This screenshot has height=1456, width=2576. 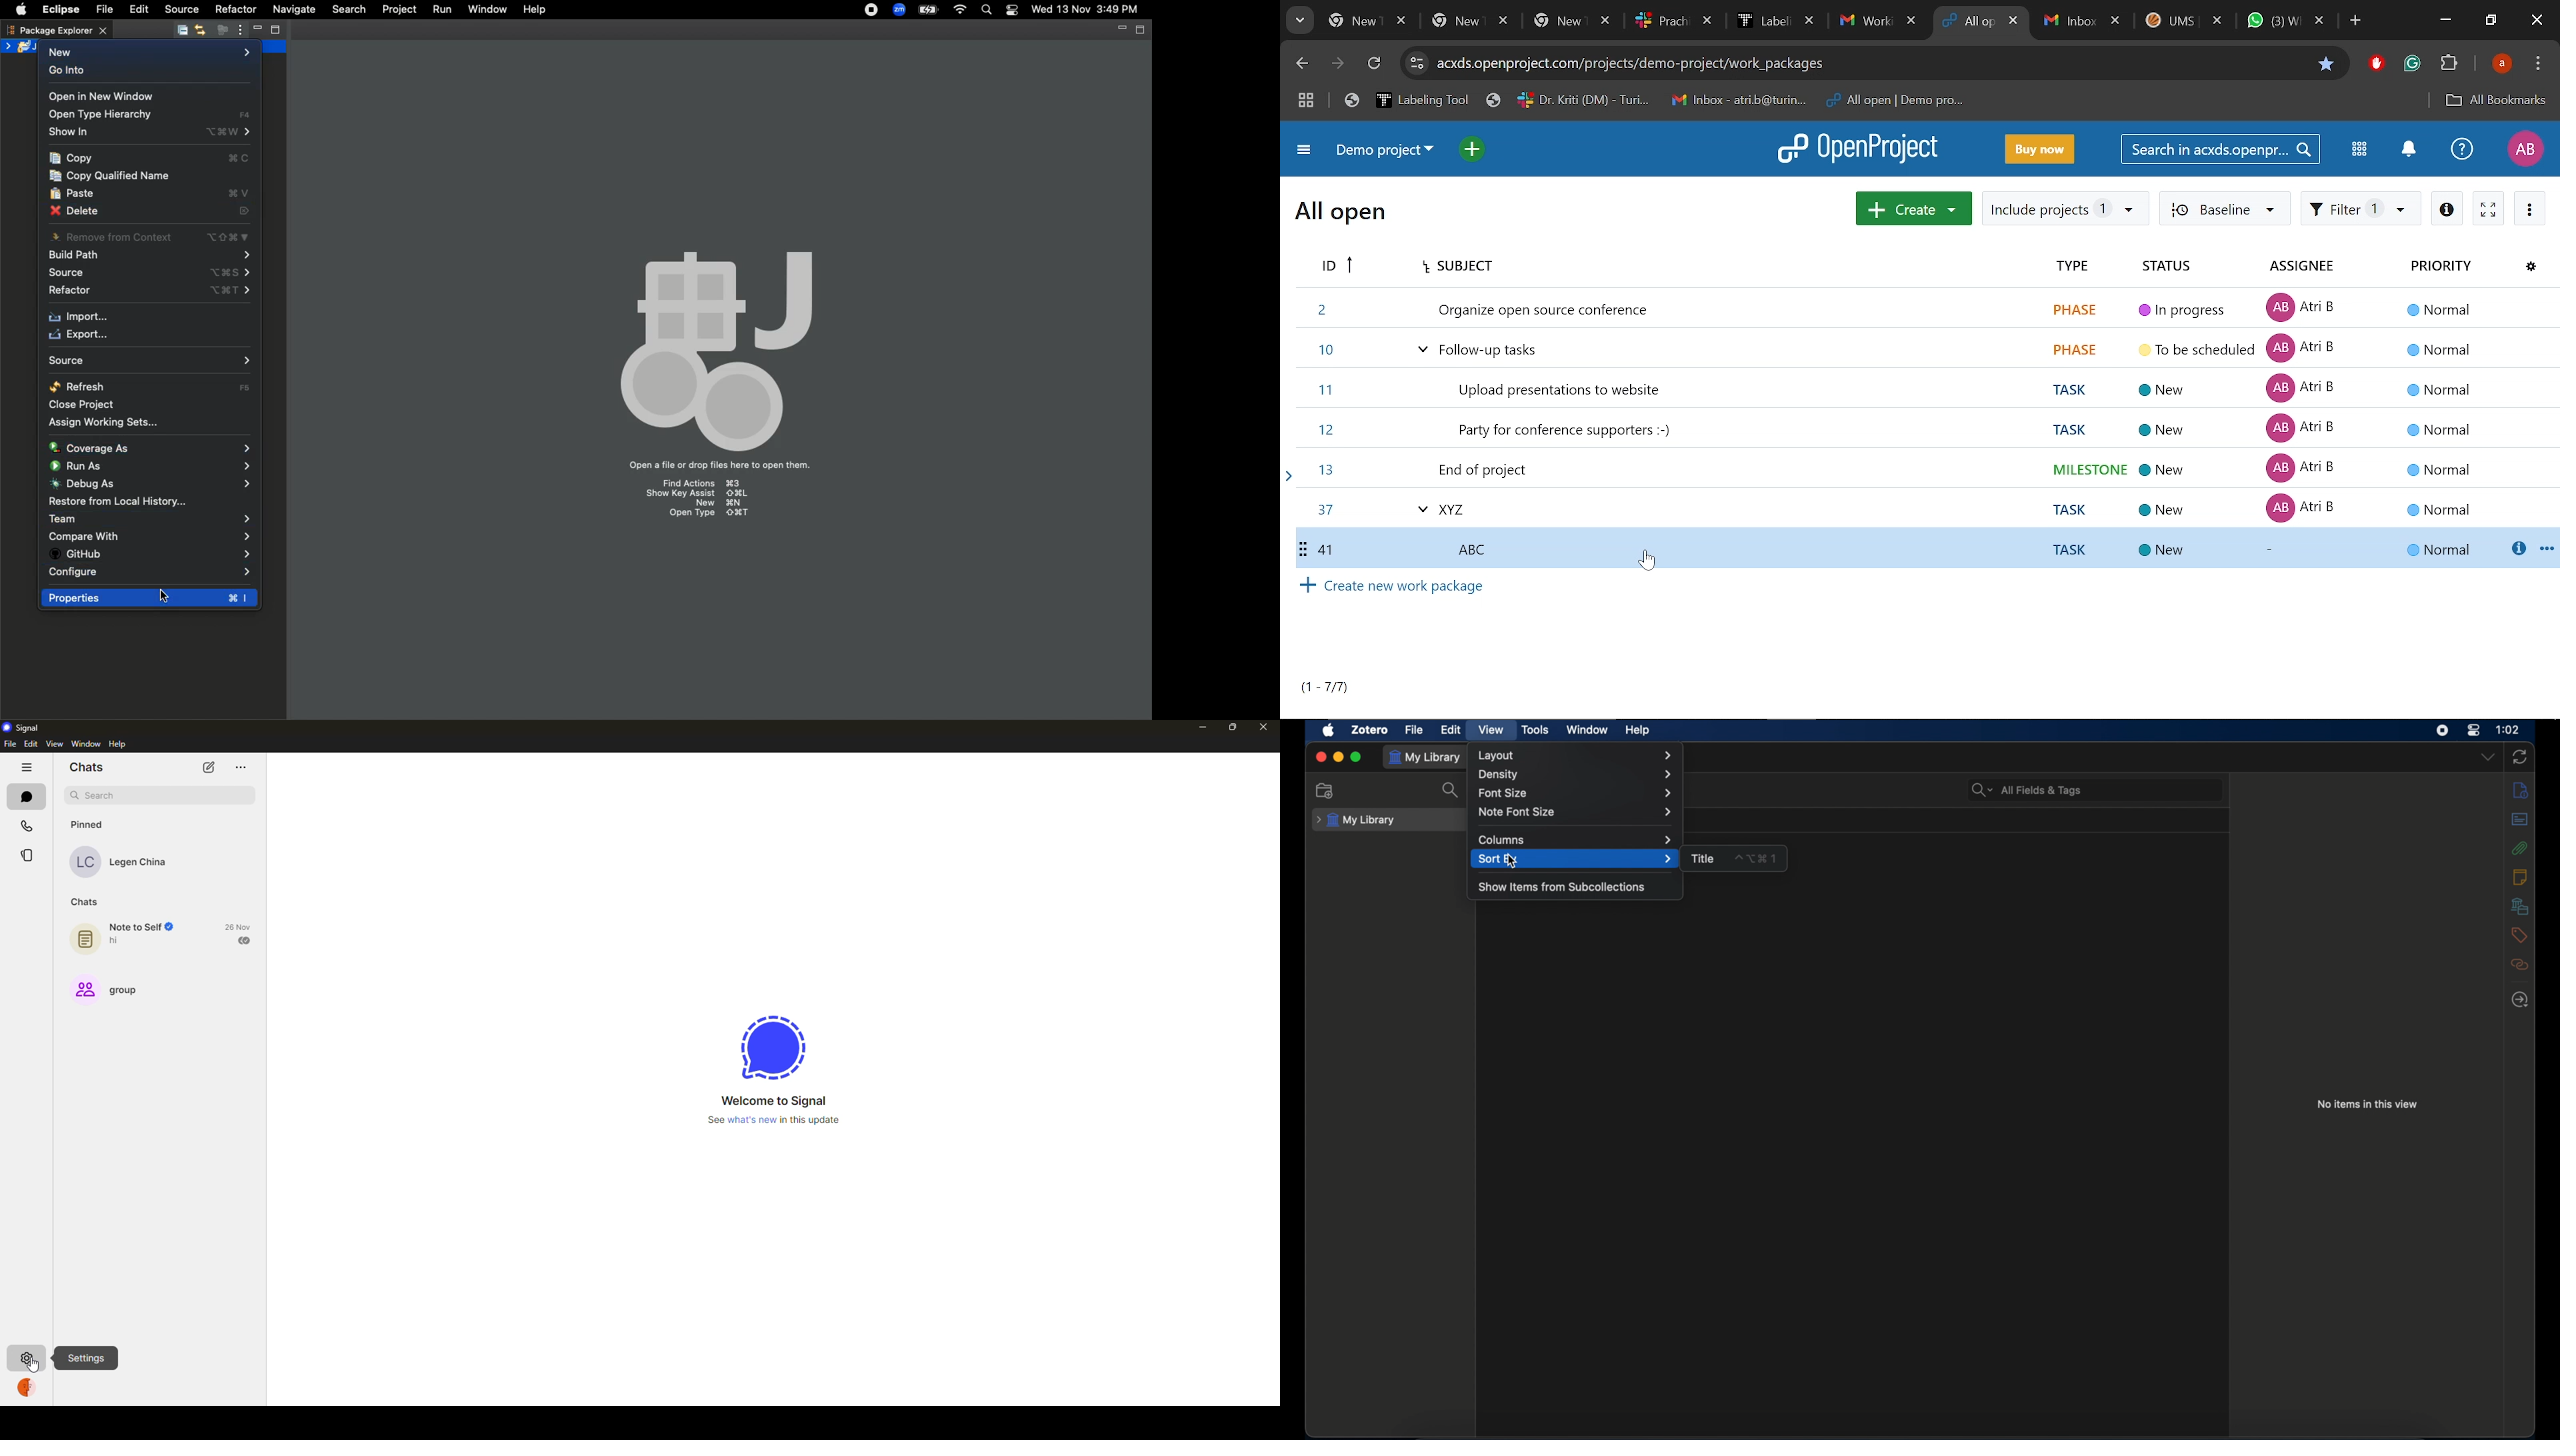 What do you see at coordinates (2520, 906) in the screenshot?
I see `libraries` at bounding box center [2520, 906].